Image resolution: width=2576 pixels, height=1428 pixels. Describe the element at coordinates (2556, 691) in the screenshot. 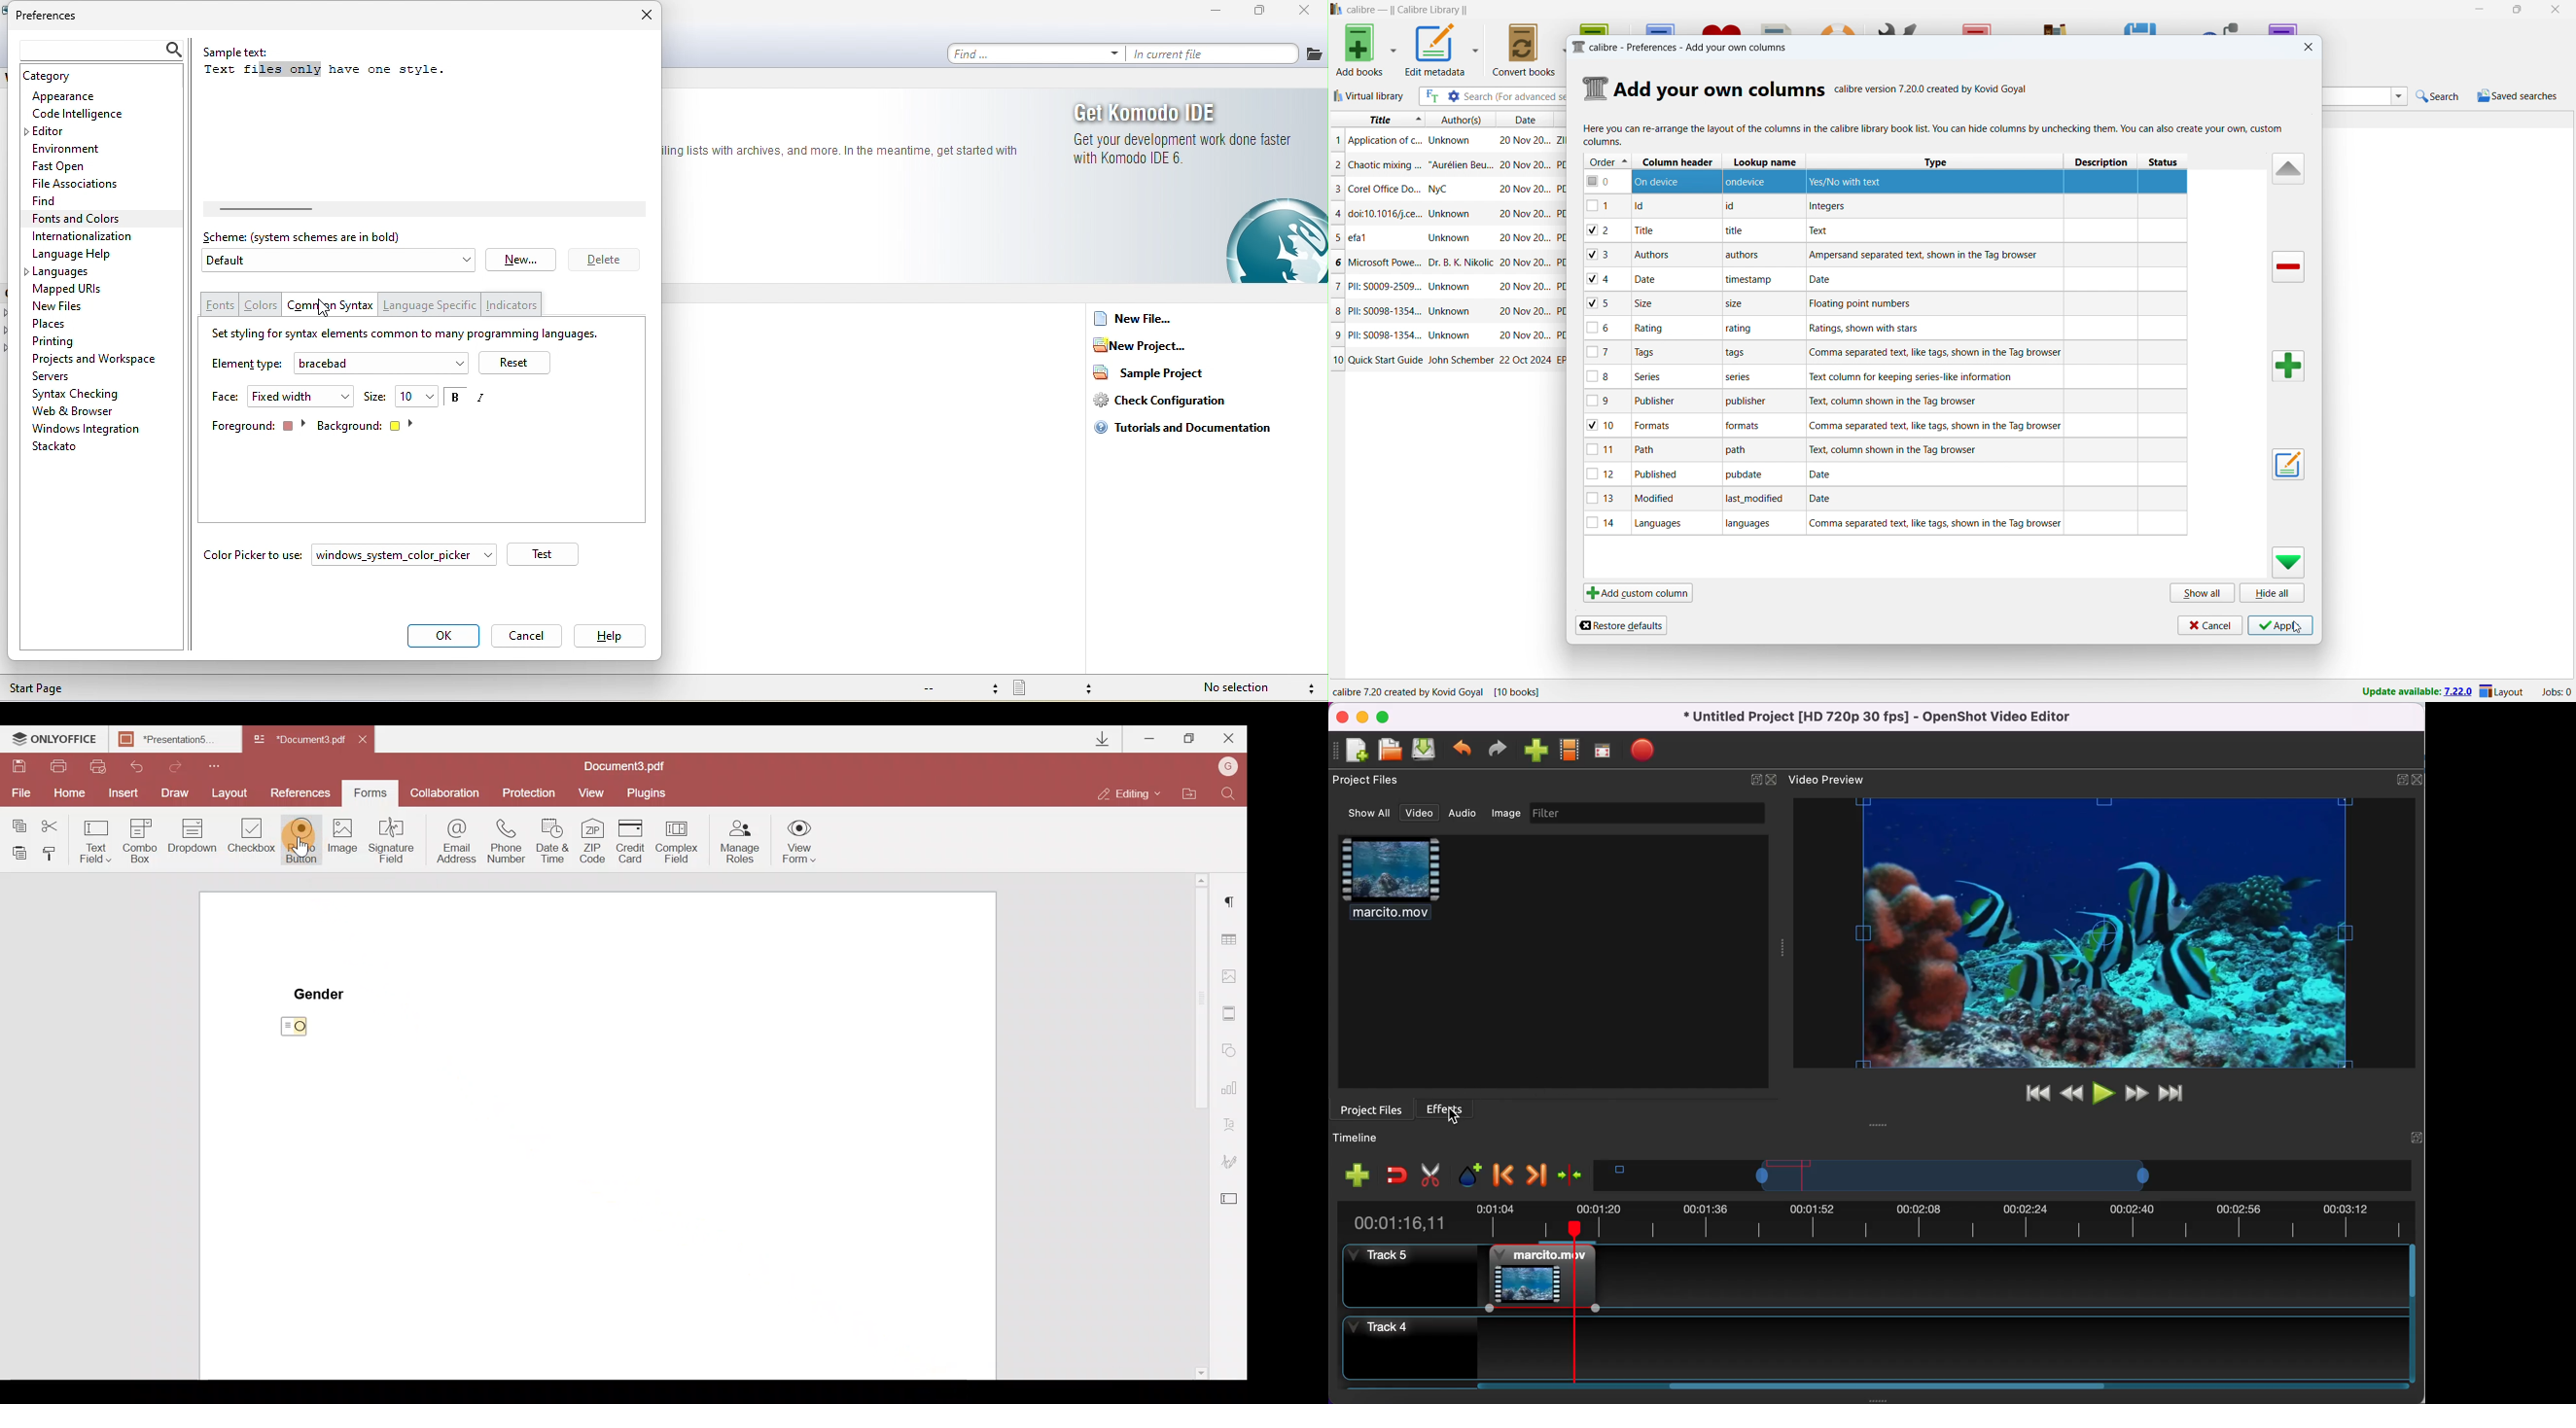

I see `Jobs: 0` at that location.